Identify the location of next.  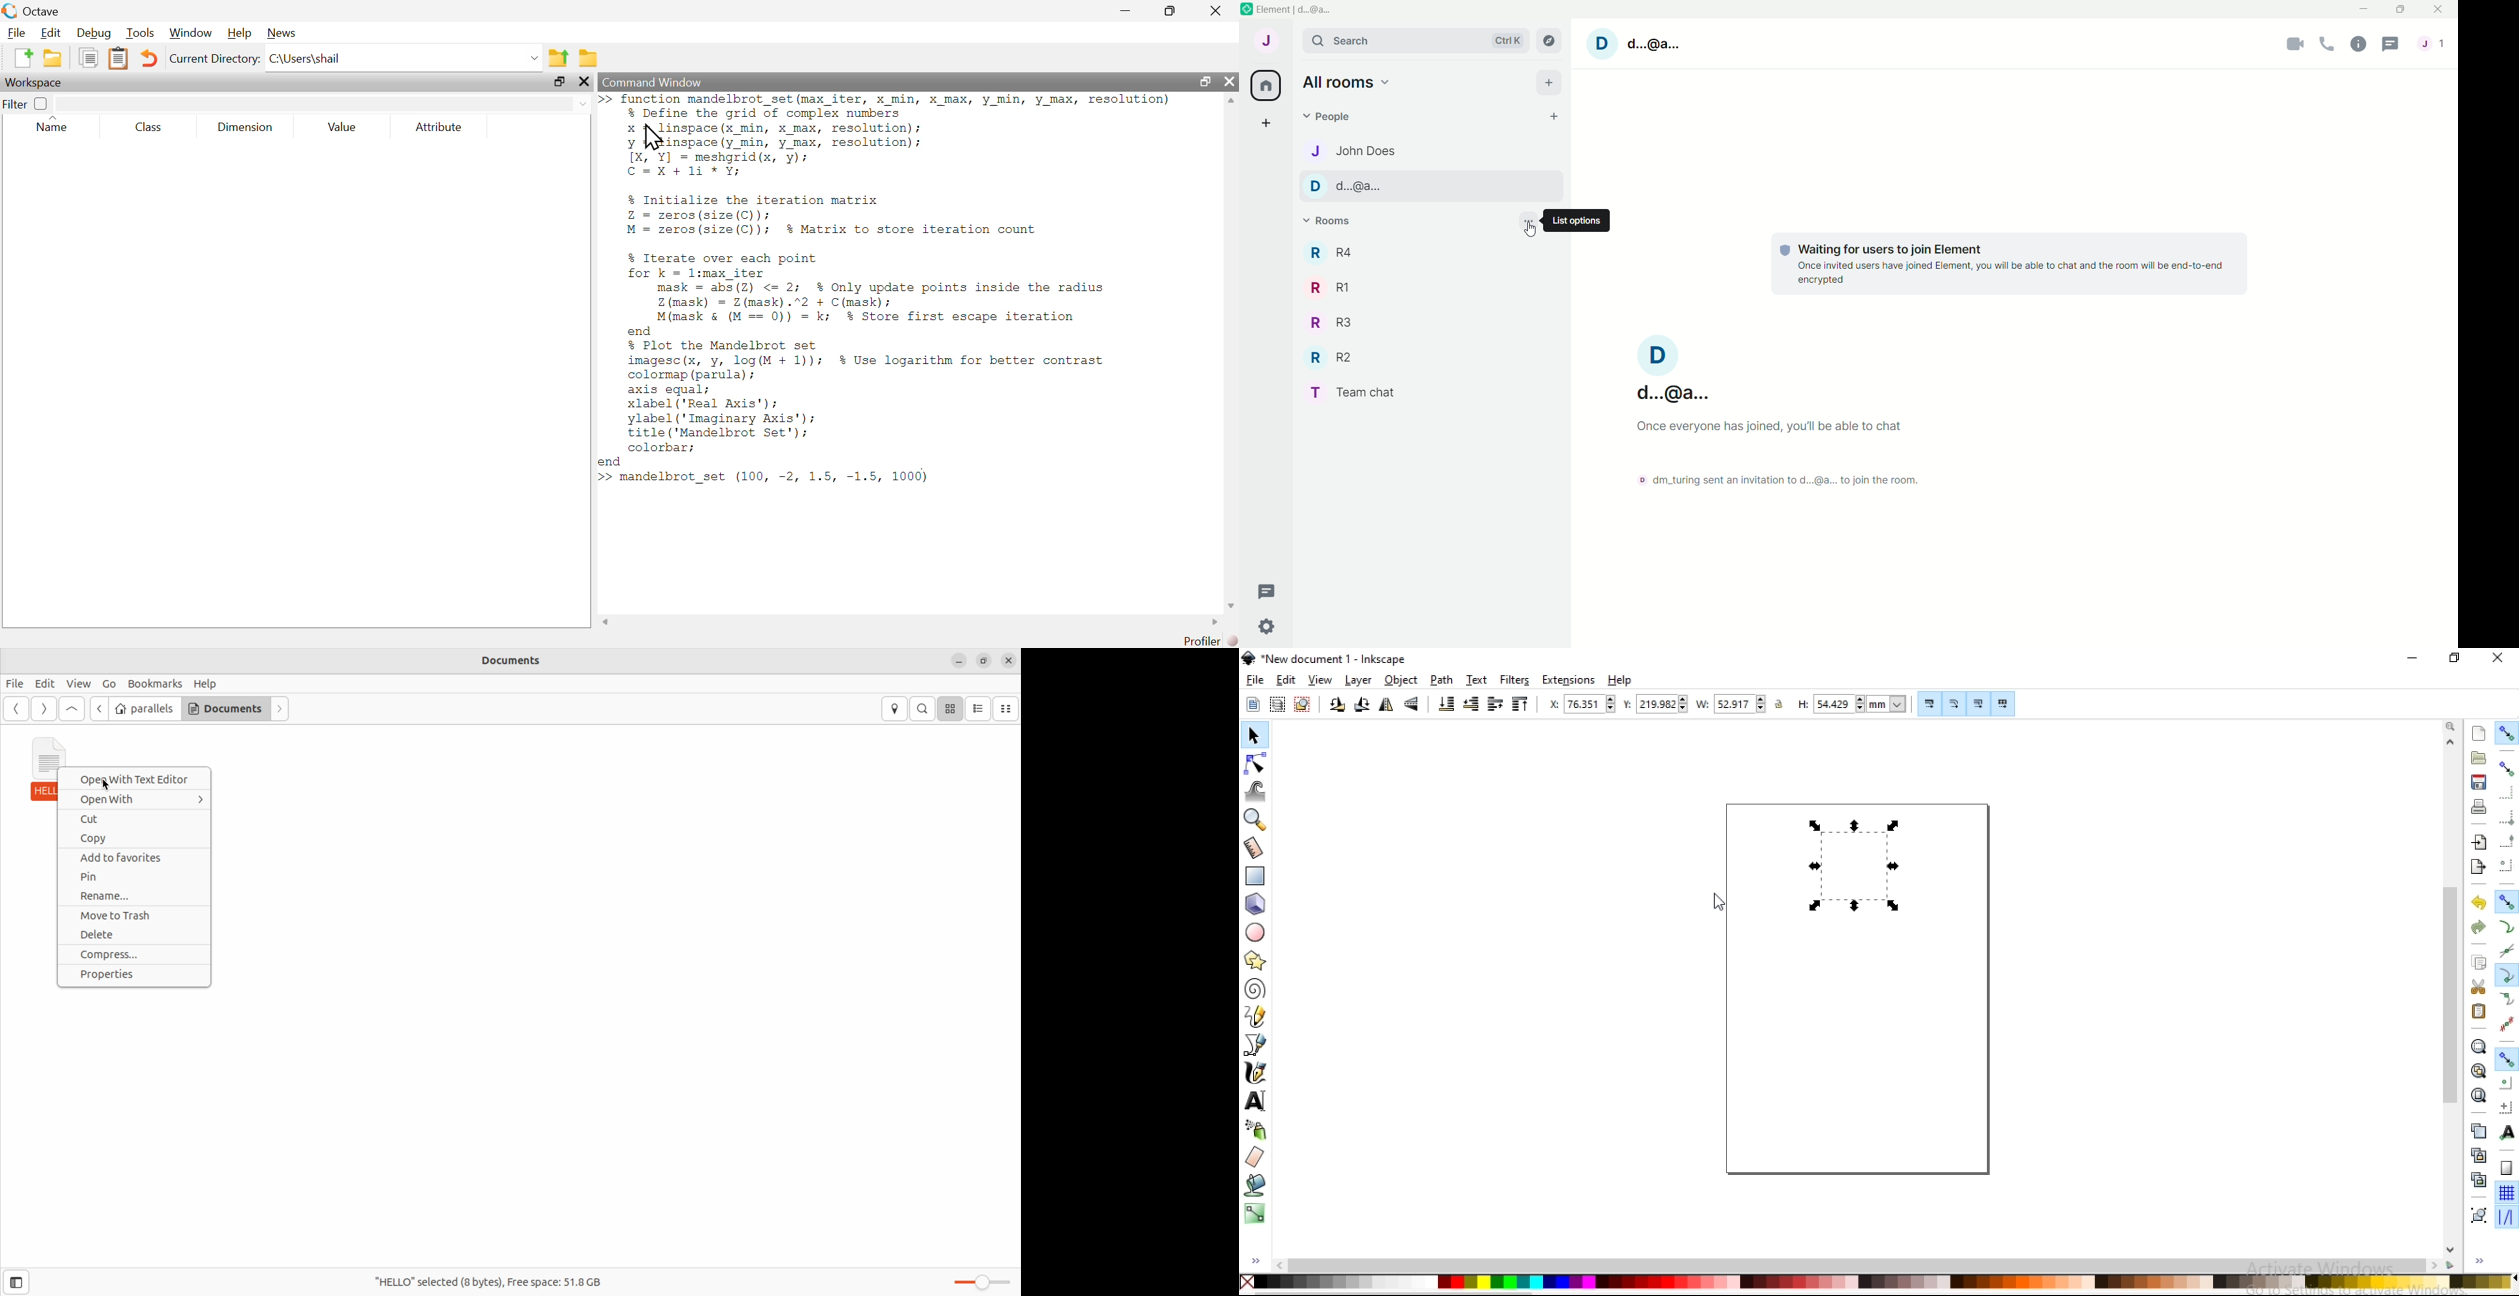
(279, 709).